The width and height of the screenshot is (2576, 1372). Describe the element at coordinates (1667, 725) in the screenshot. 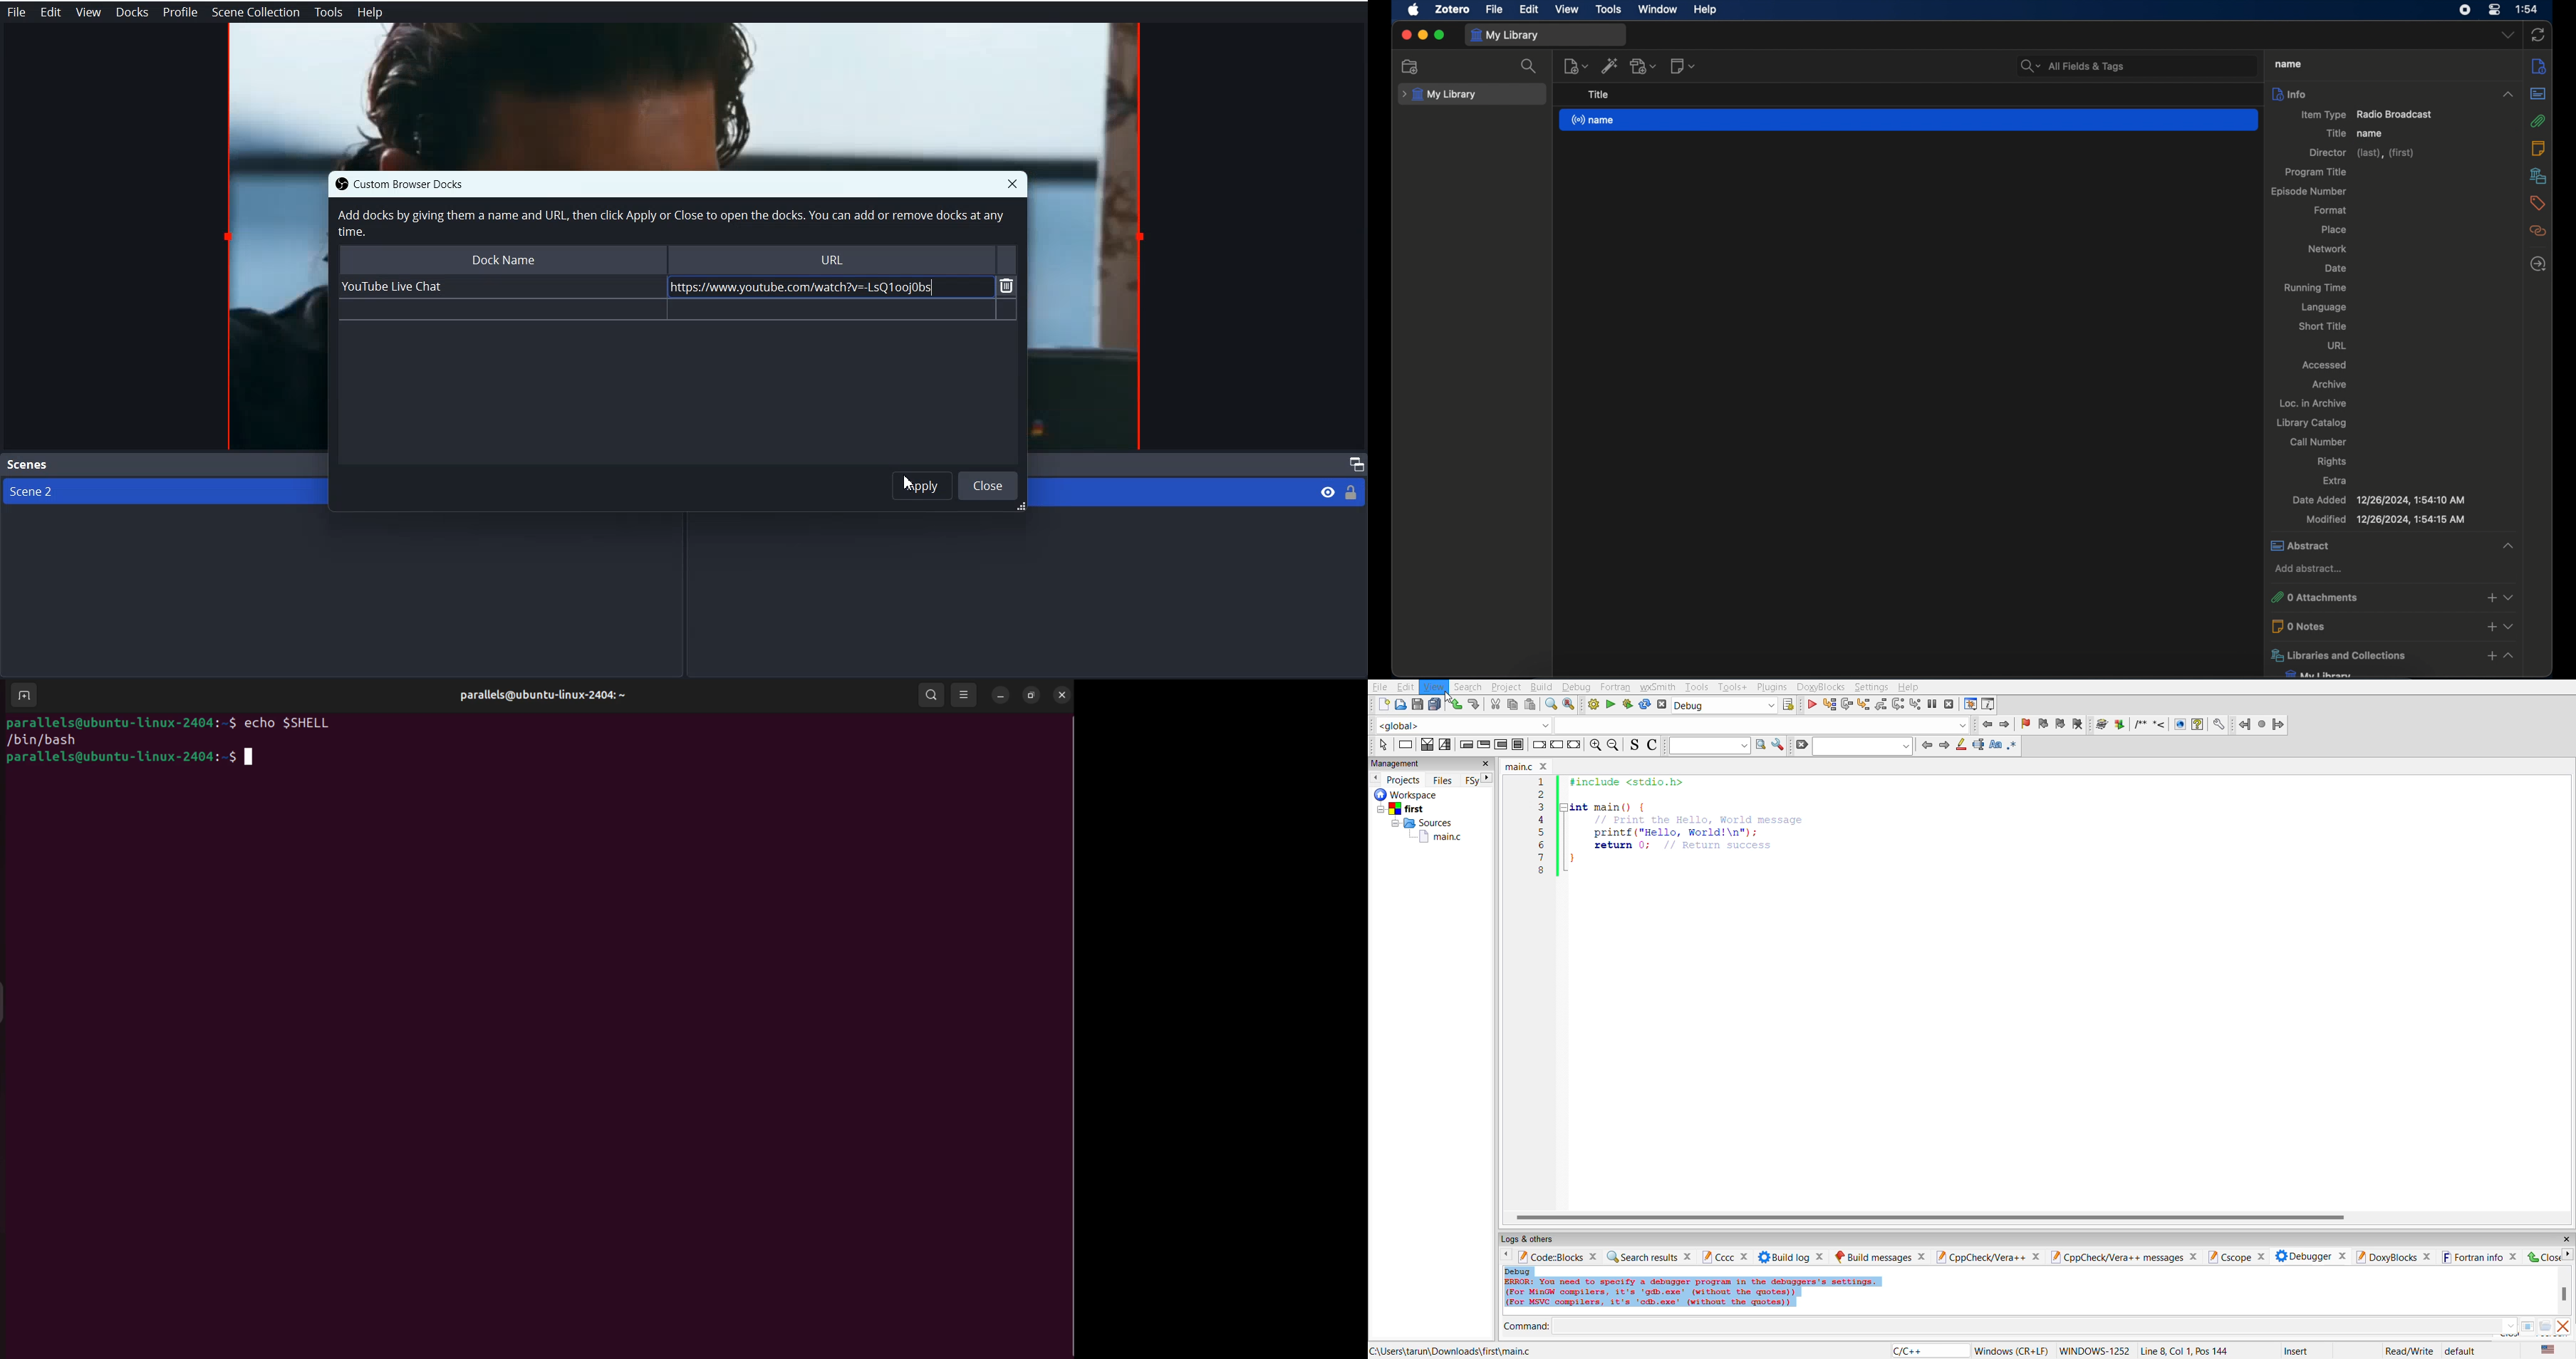

I see `code completion compiler` at that location.